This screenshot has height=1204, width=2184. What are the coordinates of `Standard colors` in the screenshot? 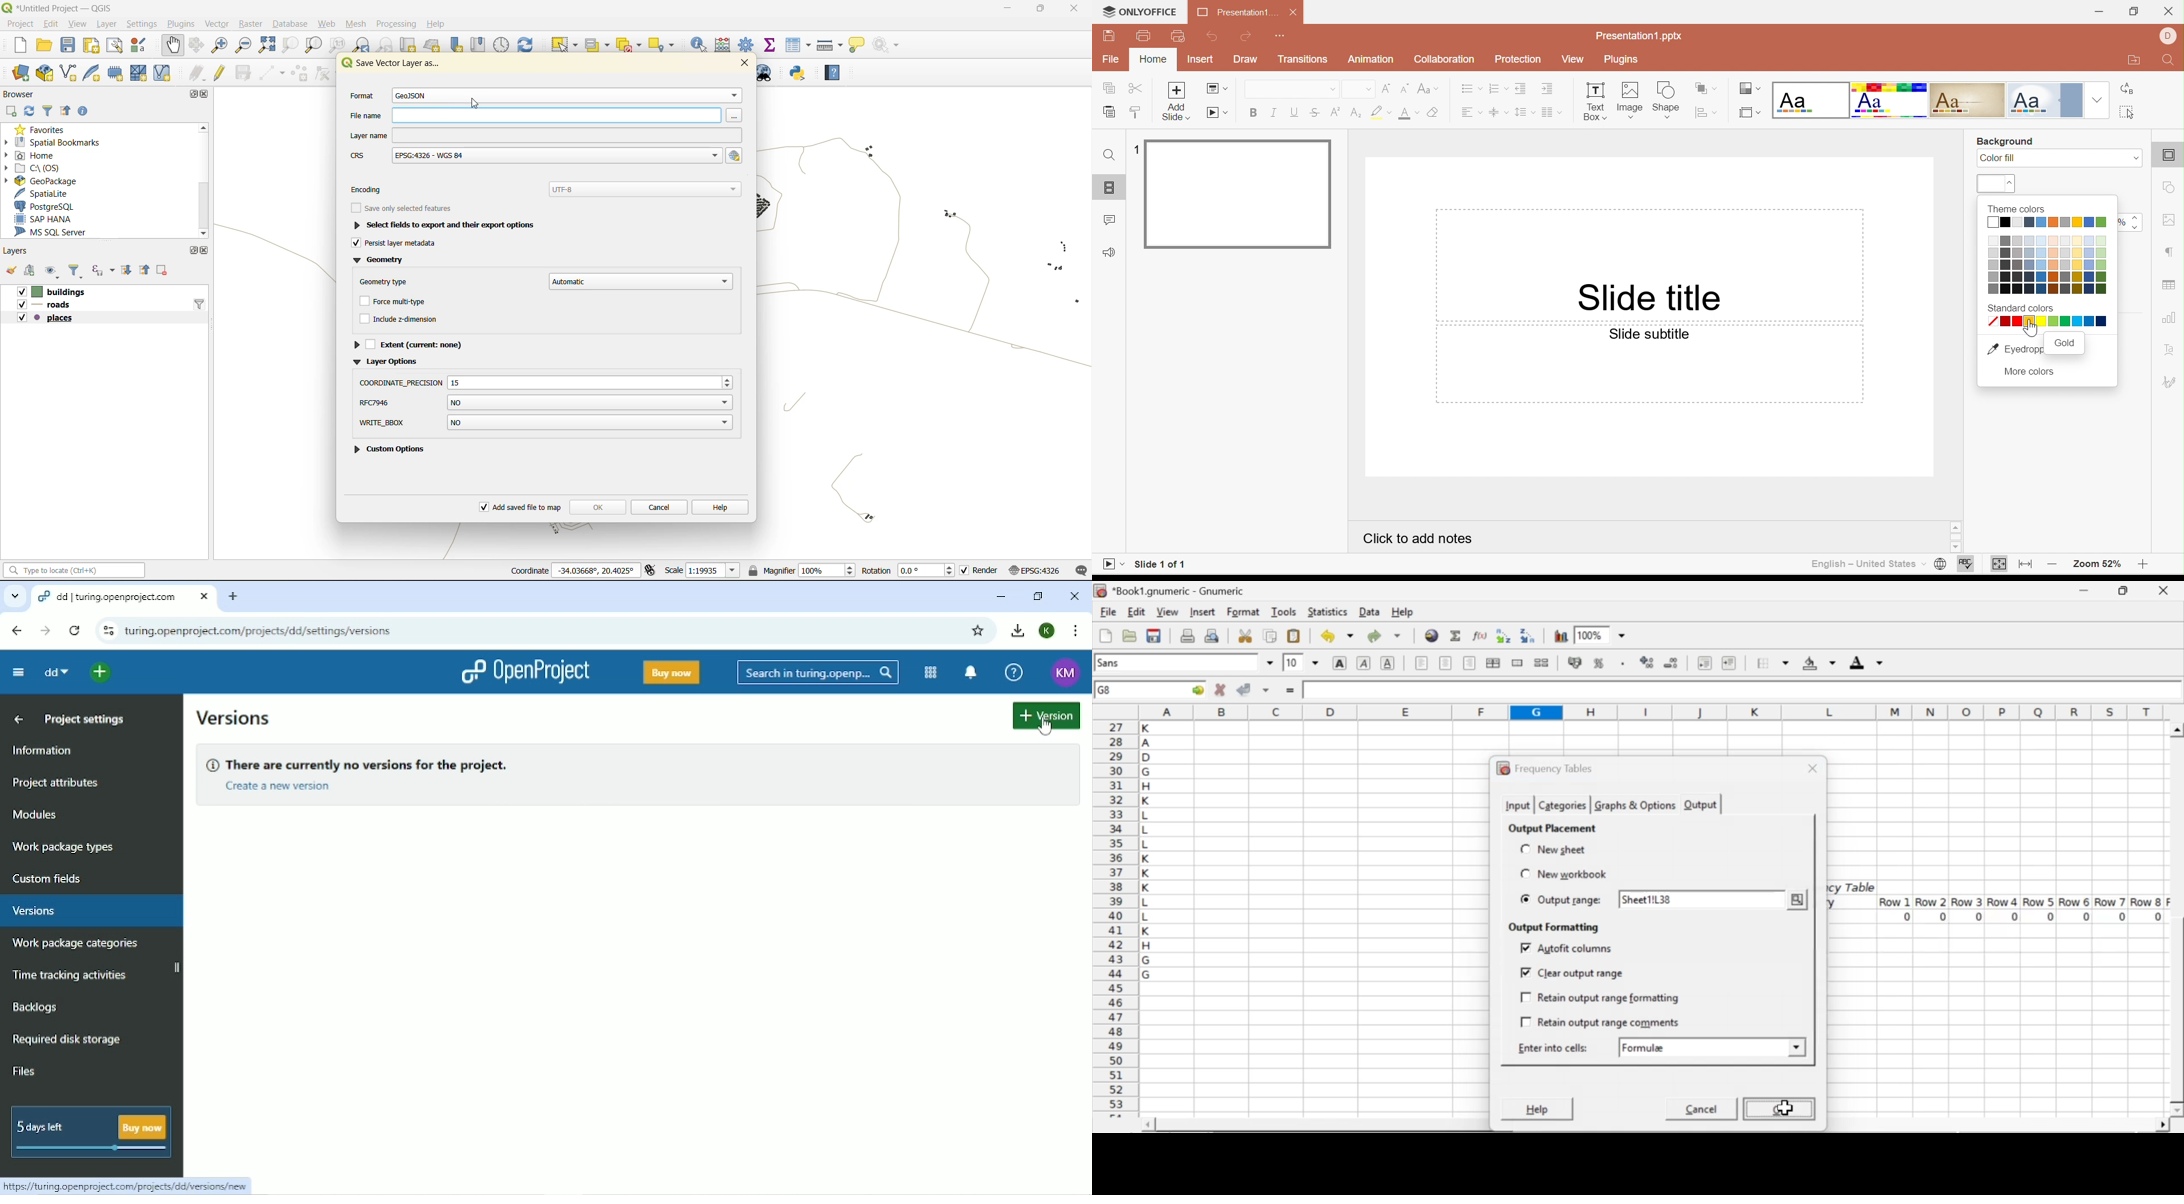 It's located at (2021, 307).